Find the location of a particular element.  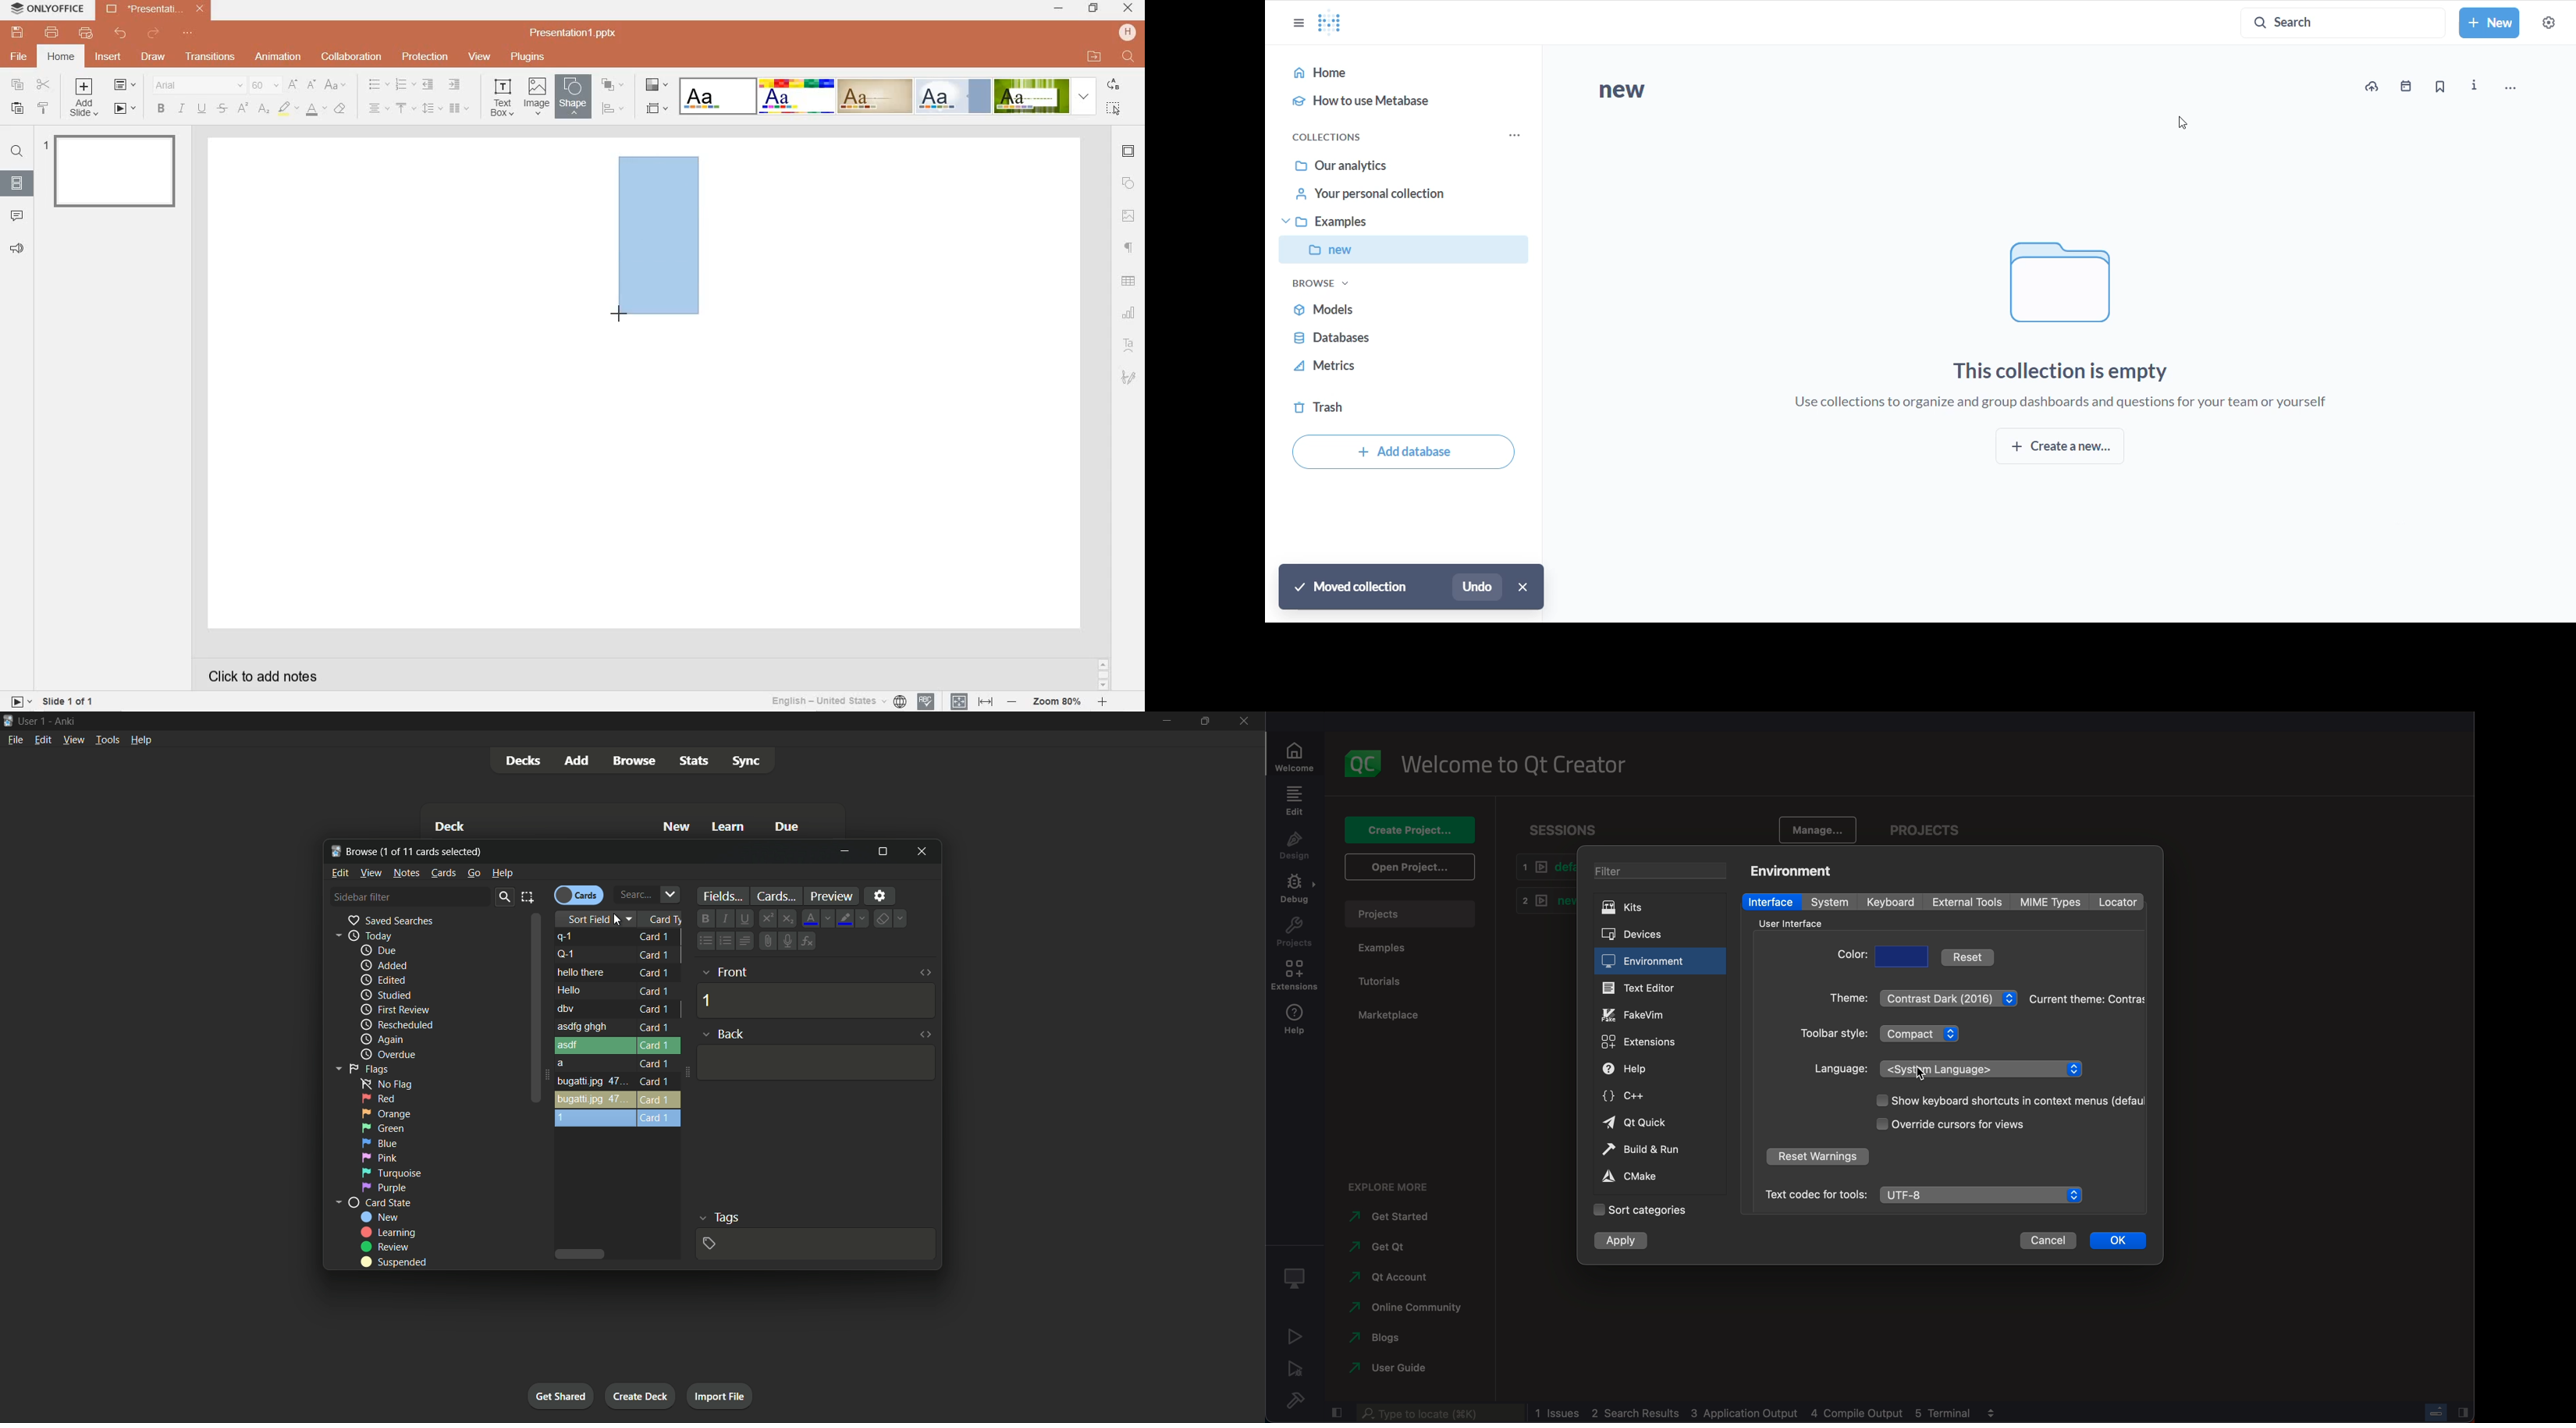

new is located at coordinates (378, 1217).